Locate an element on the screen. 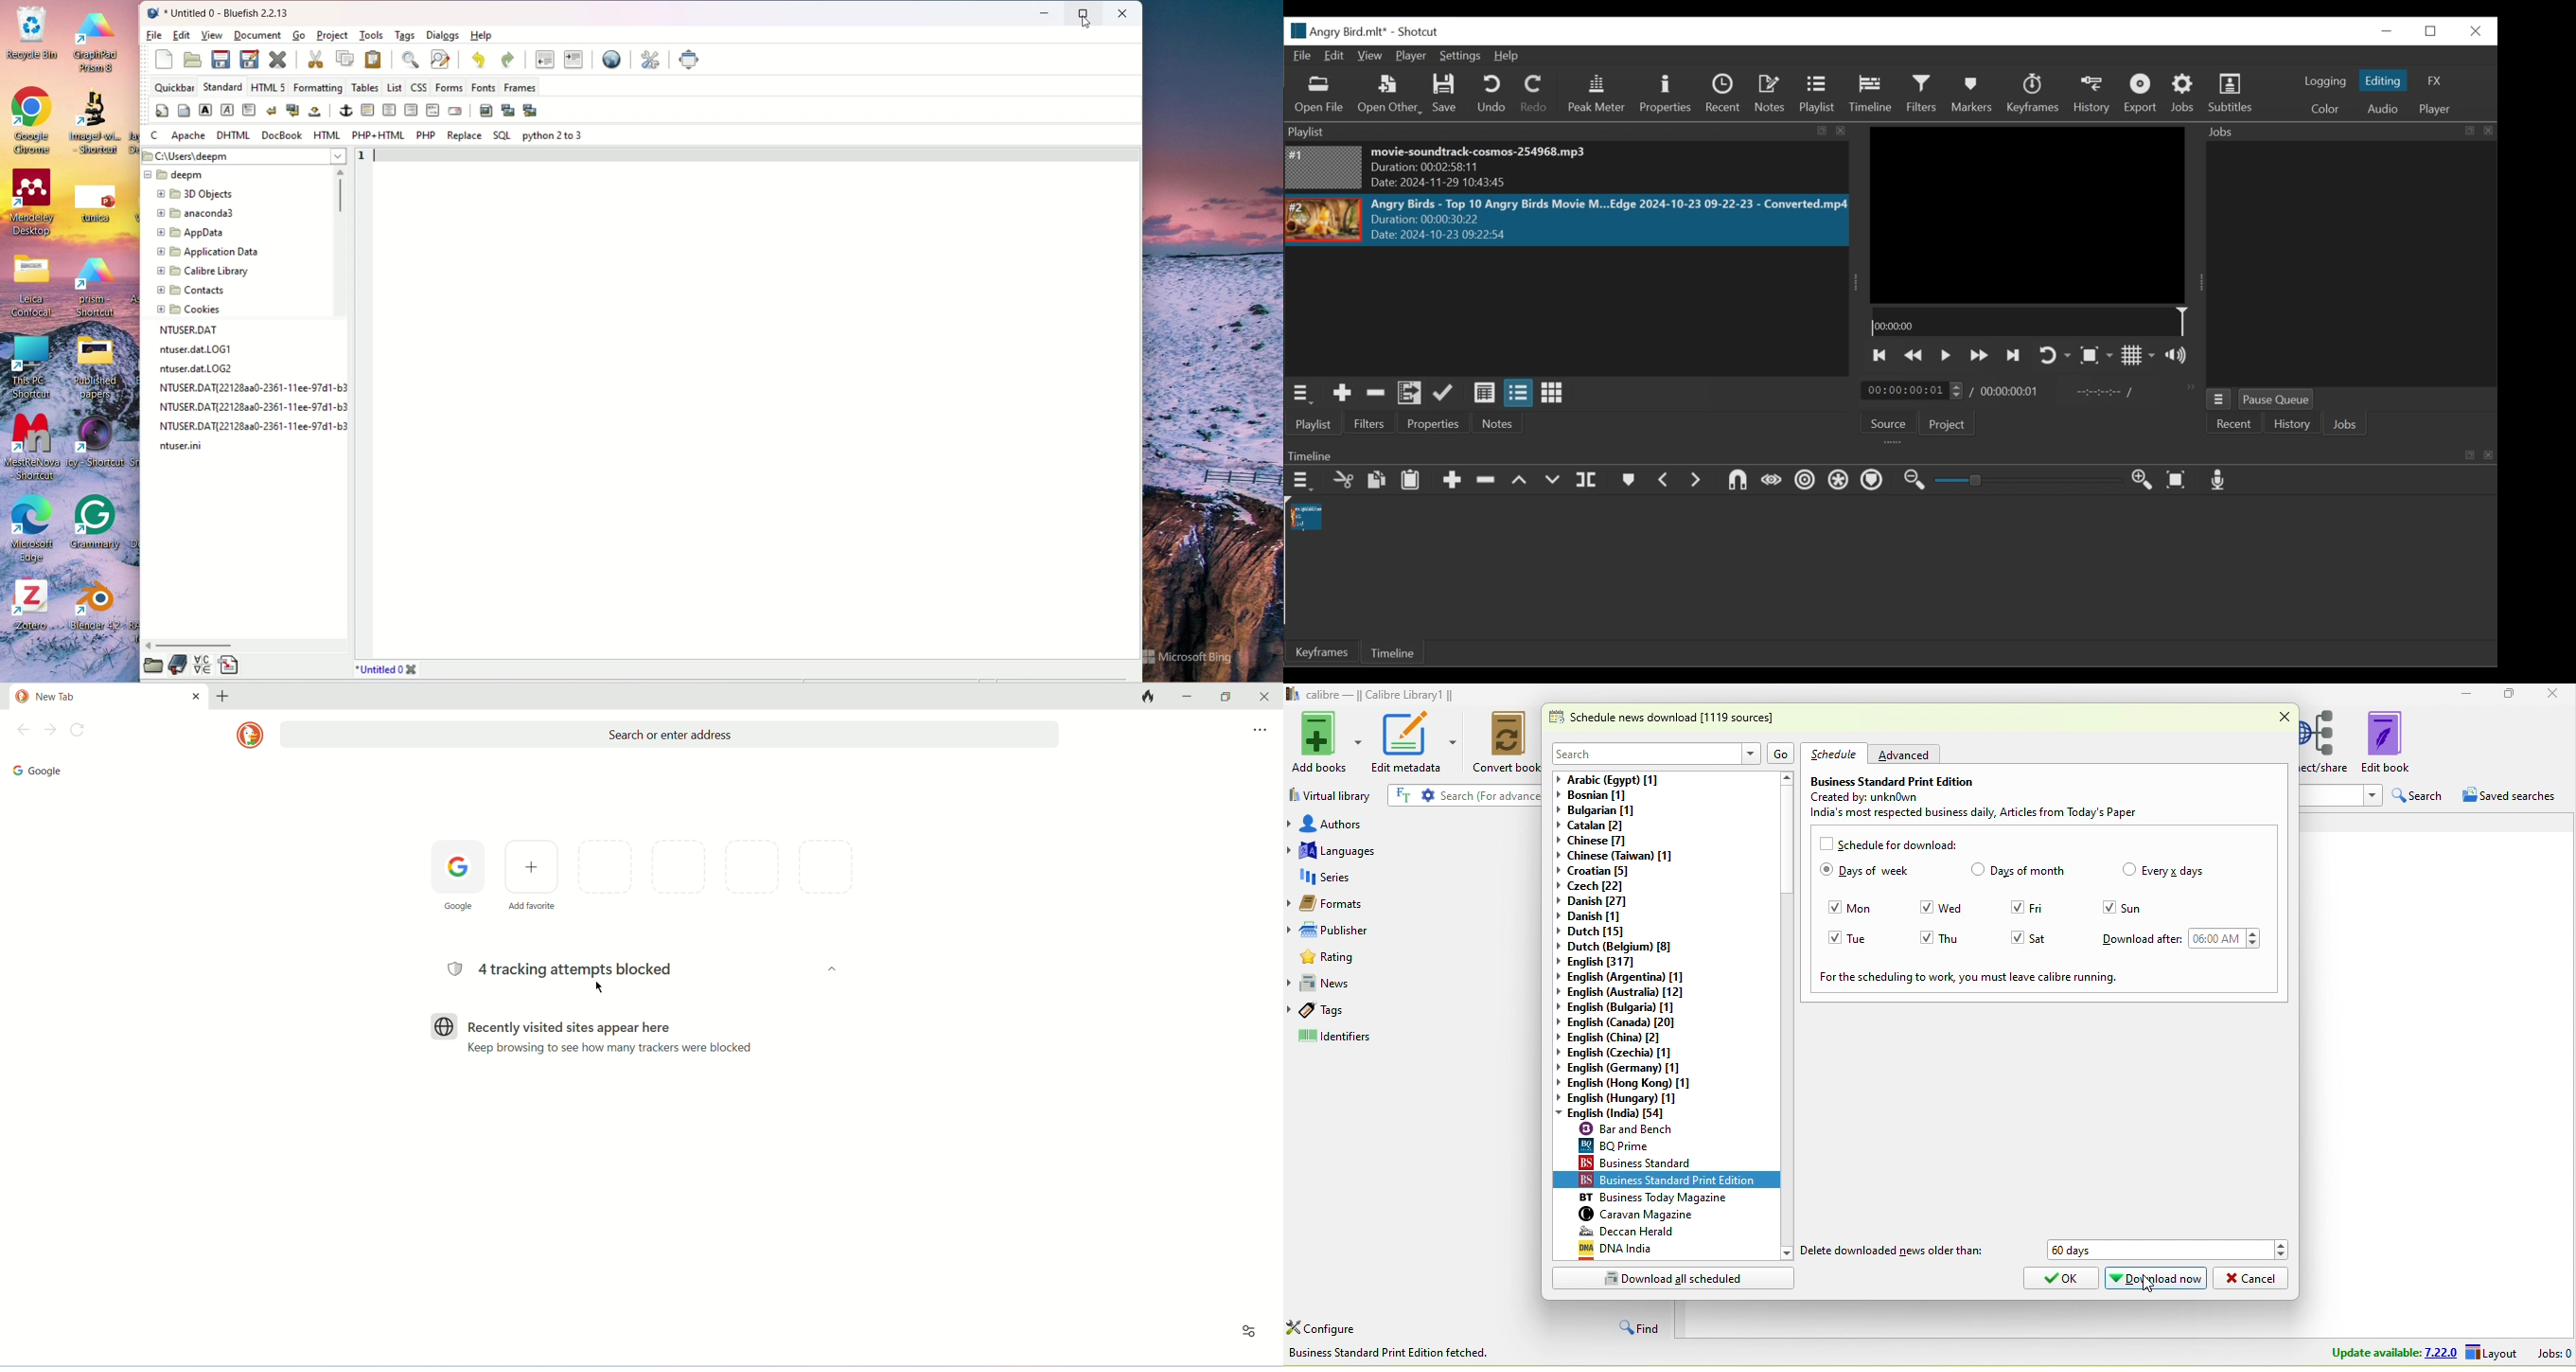  business standard print edition is located at coordinates (1894, 780).